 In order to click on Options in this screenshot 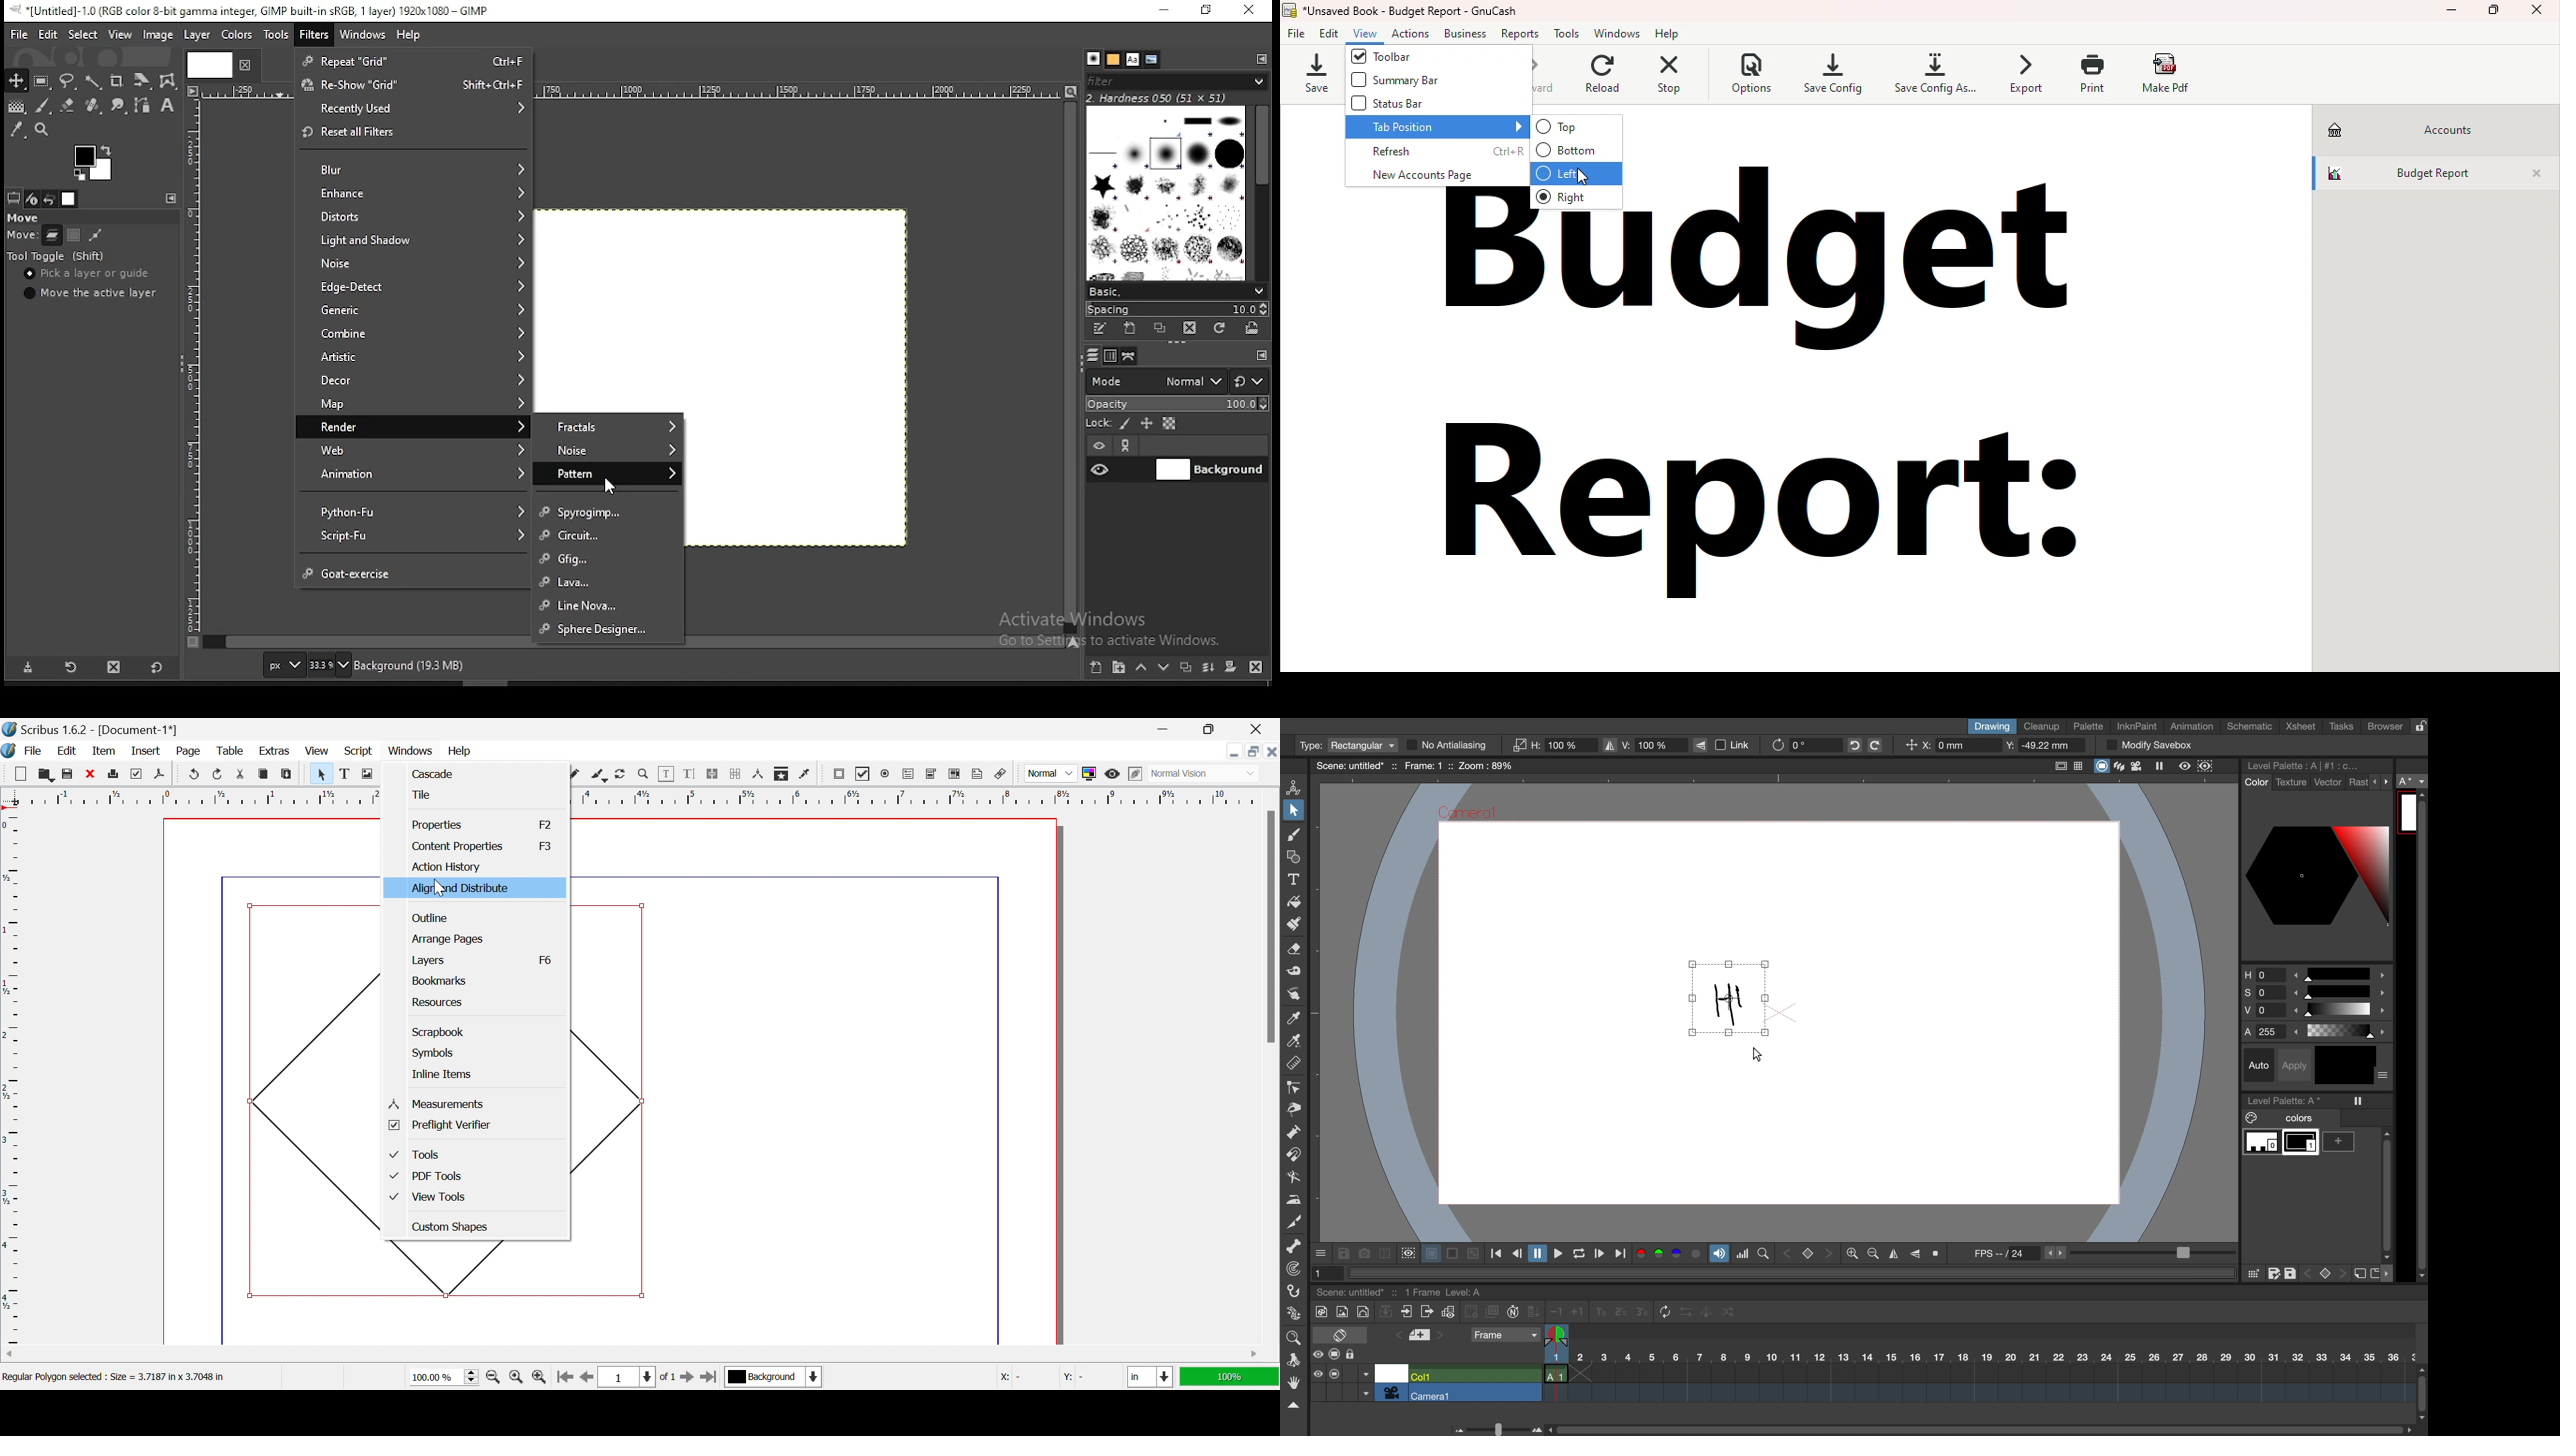, I will do `click(1748, 76)`.